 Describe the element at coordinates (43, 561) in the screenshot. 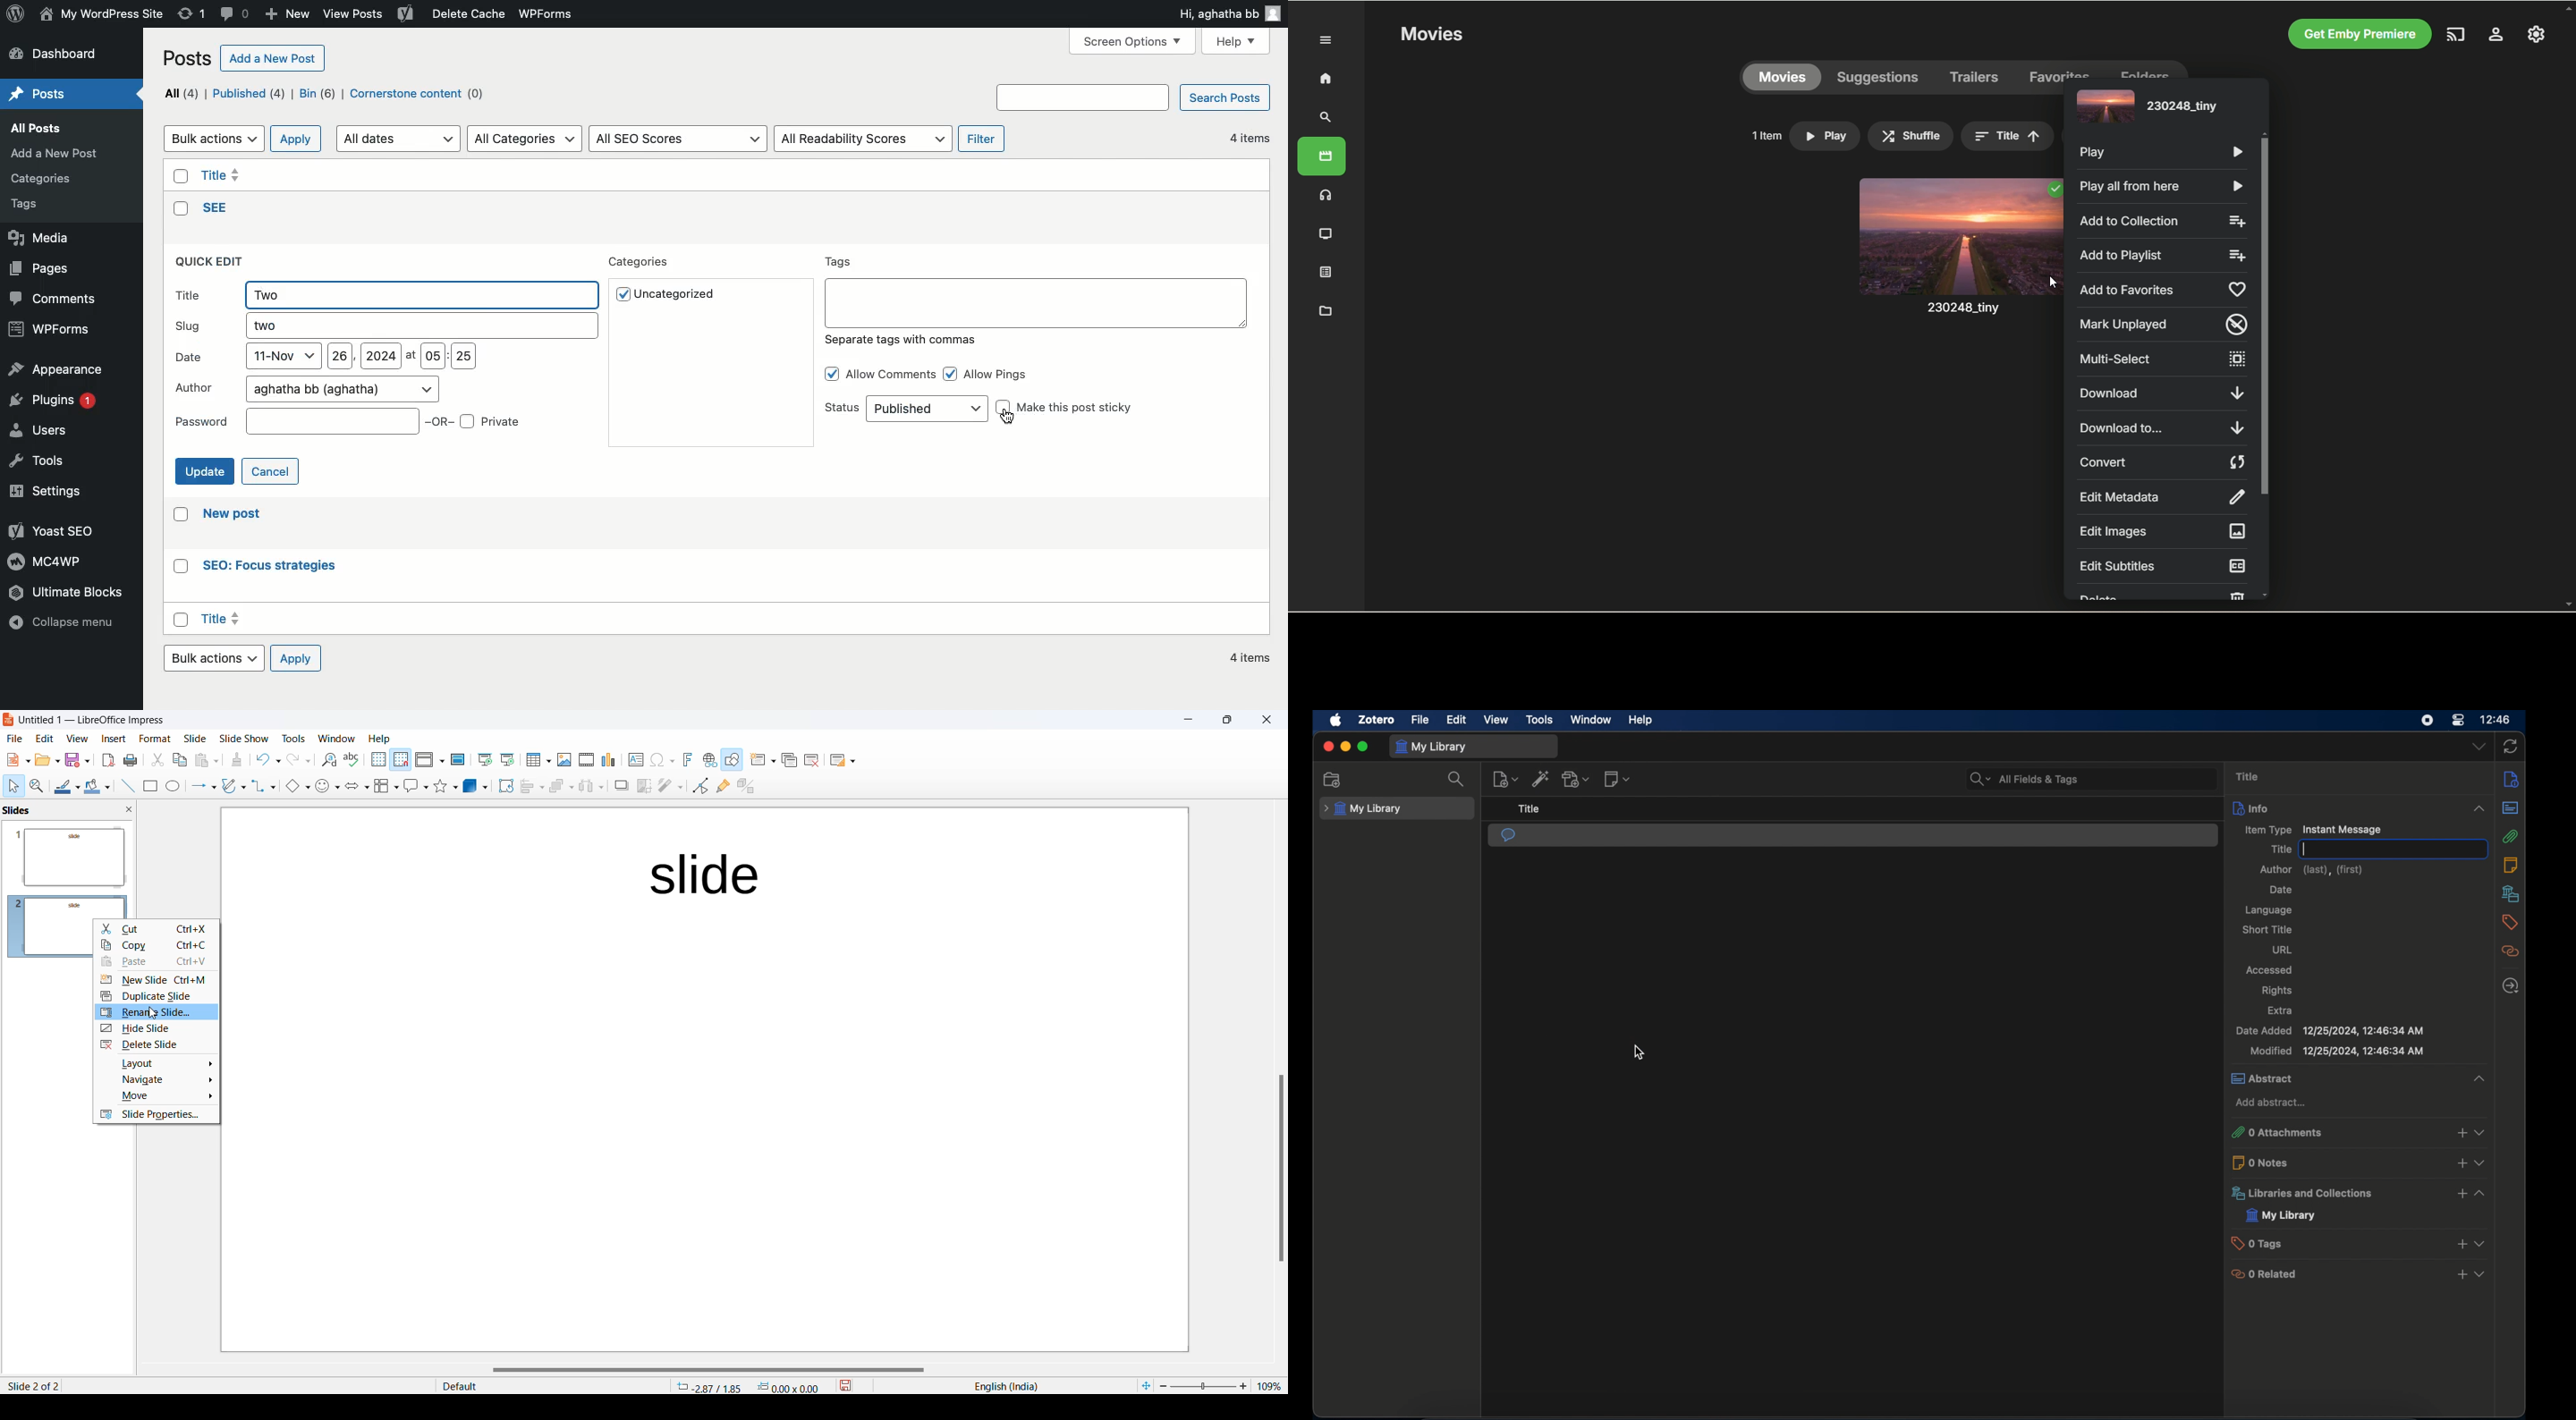

I see `MC4WP` at that location.